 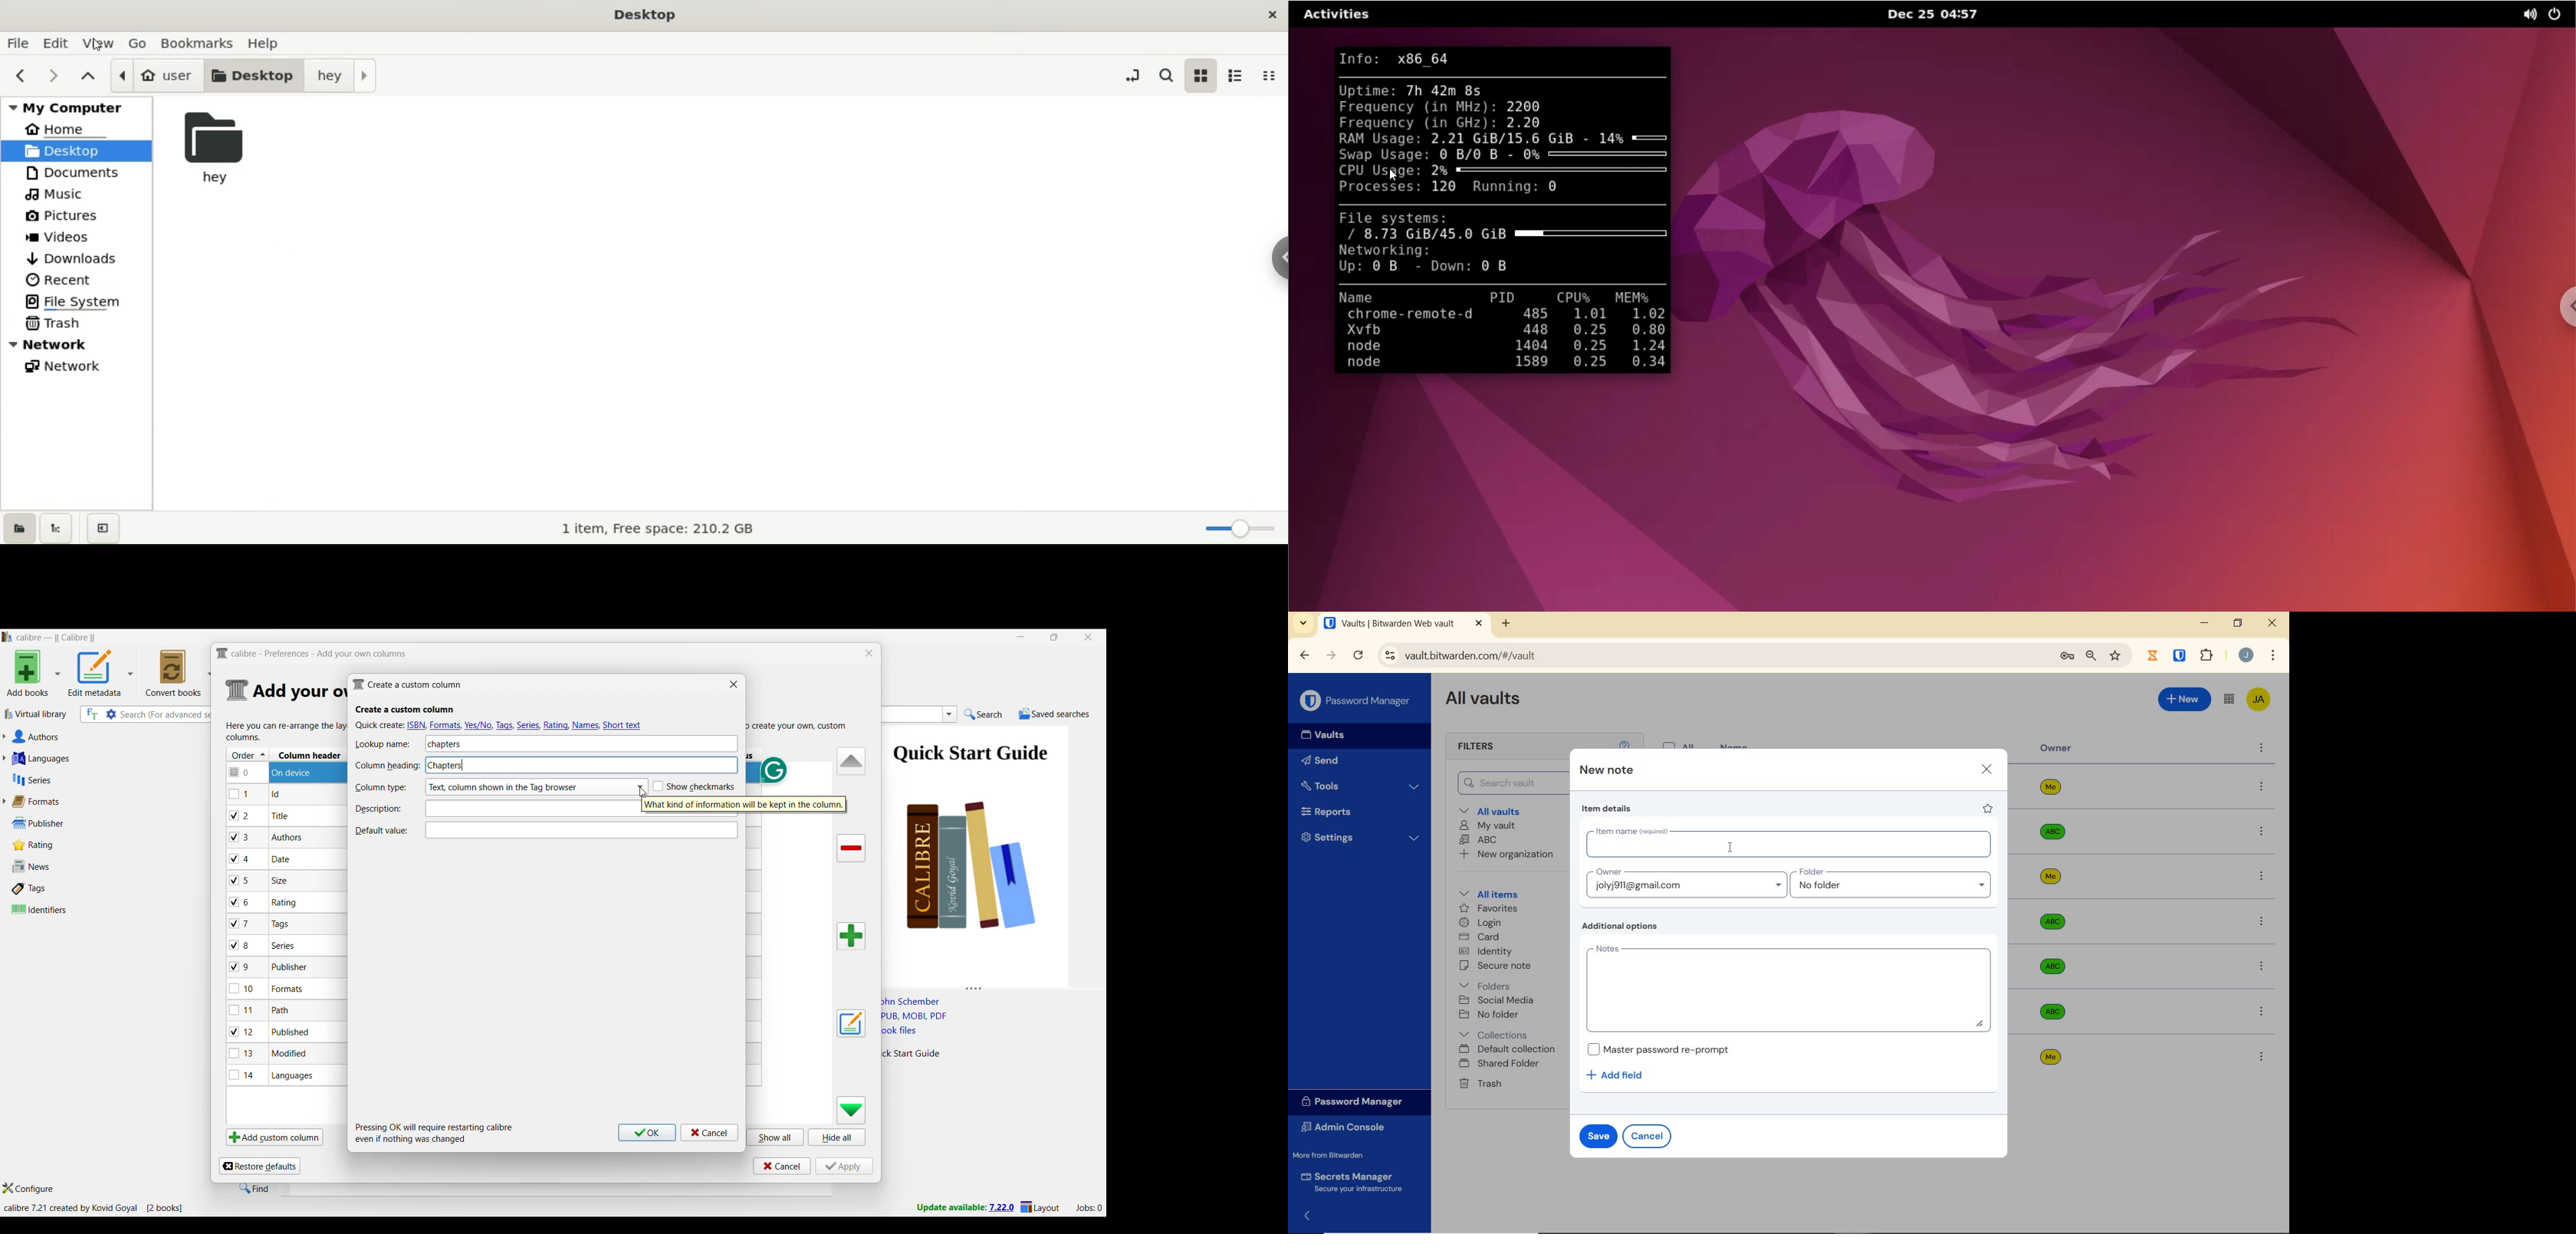 What do you see at coordinates (54, 866) in the screenshot?
I see `News` at bounding box center [54, 866].